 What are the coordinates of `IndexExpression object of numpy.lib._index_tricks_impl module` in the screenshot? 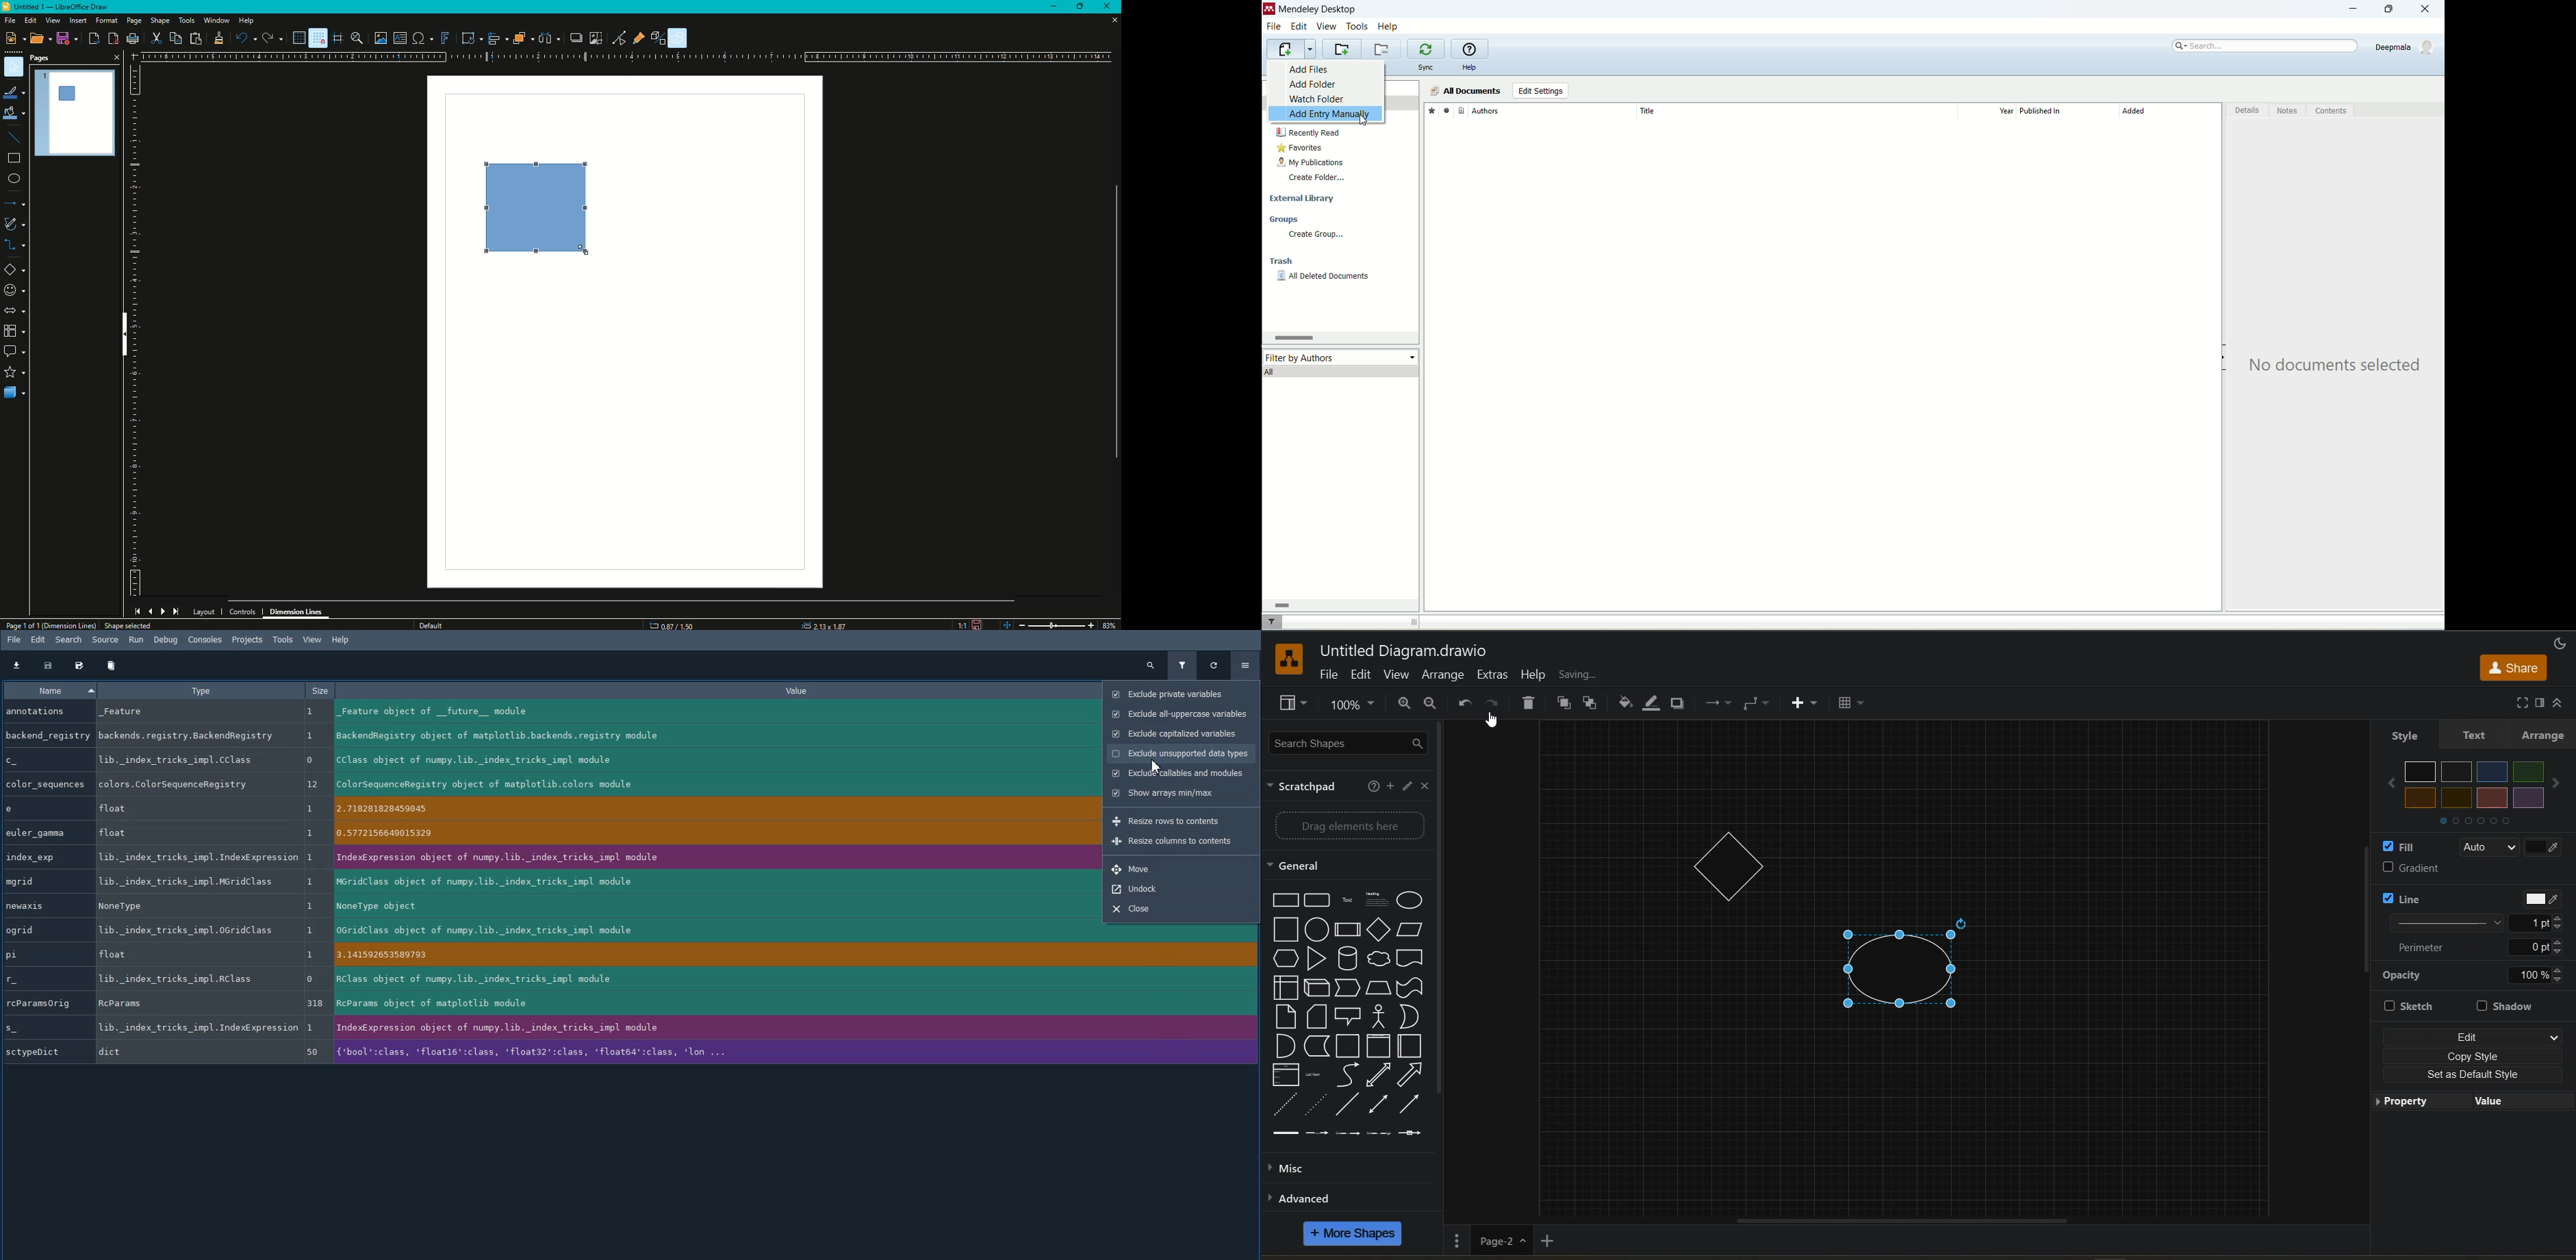 It's located at (709, 858).